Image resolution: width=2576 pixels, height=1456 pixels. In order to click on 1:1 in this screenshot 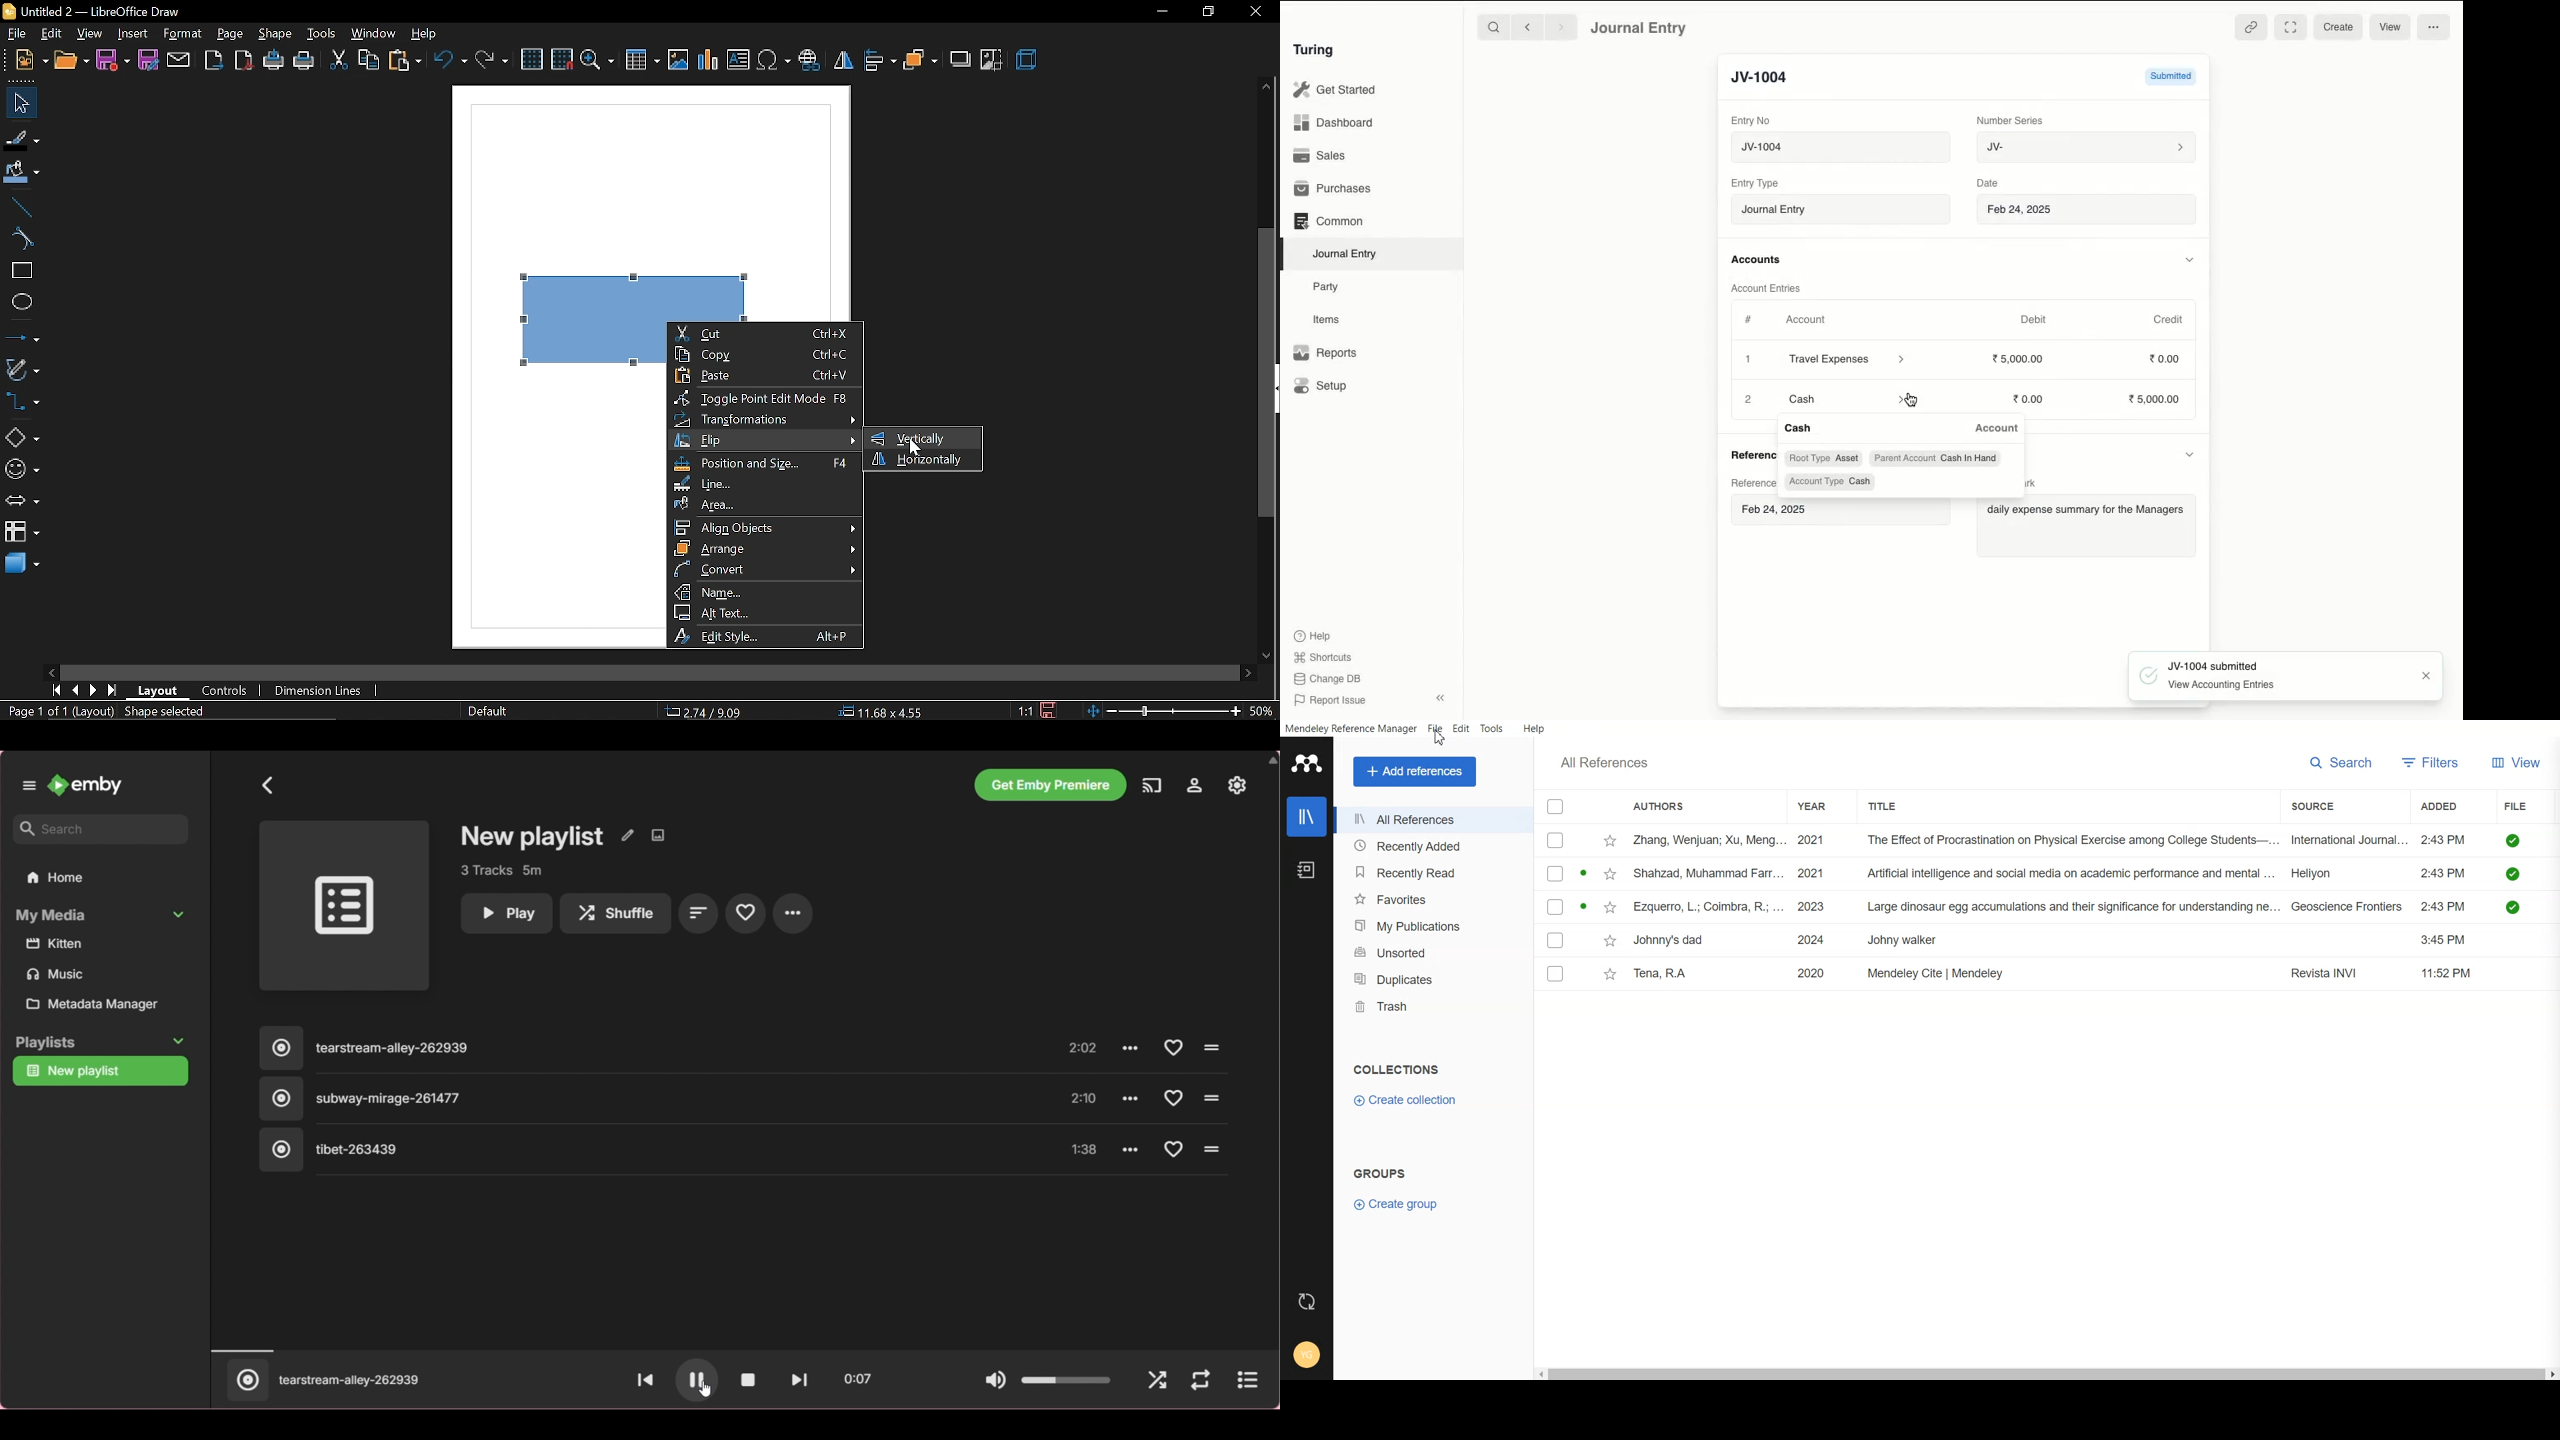, I will do `click(1025, 710)`.